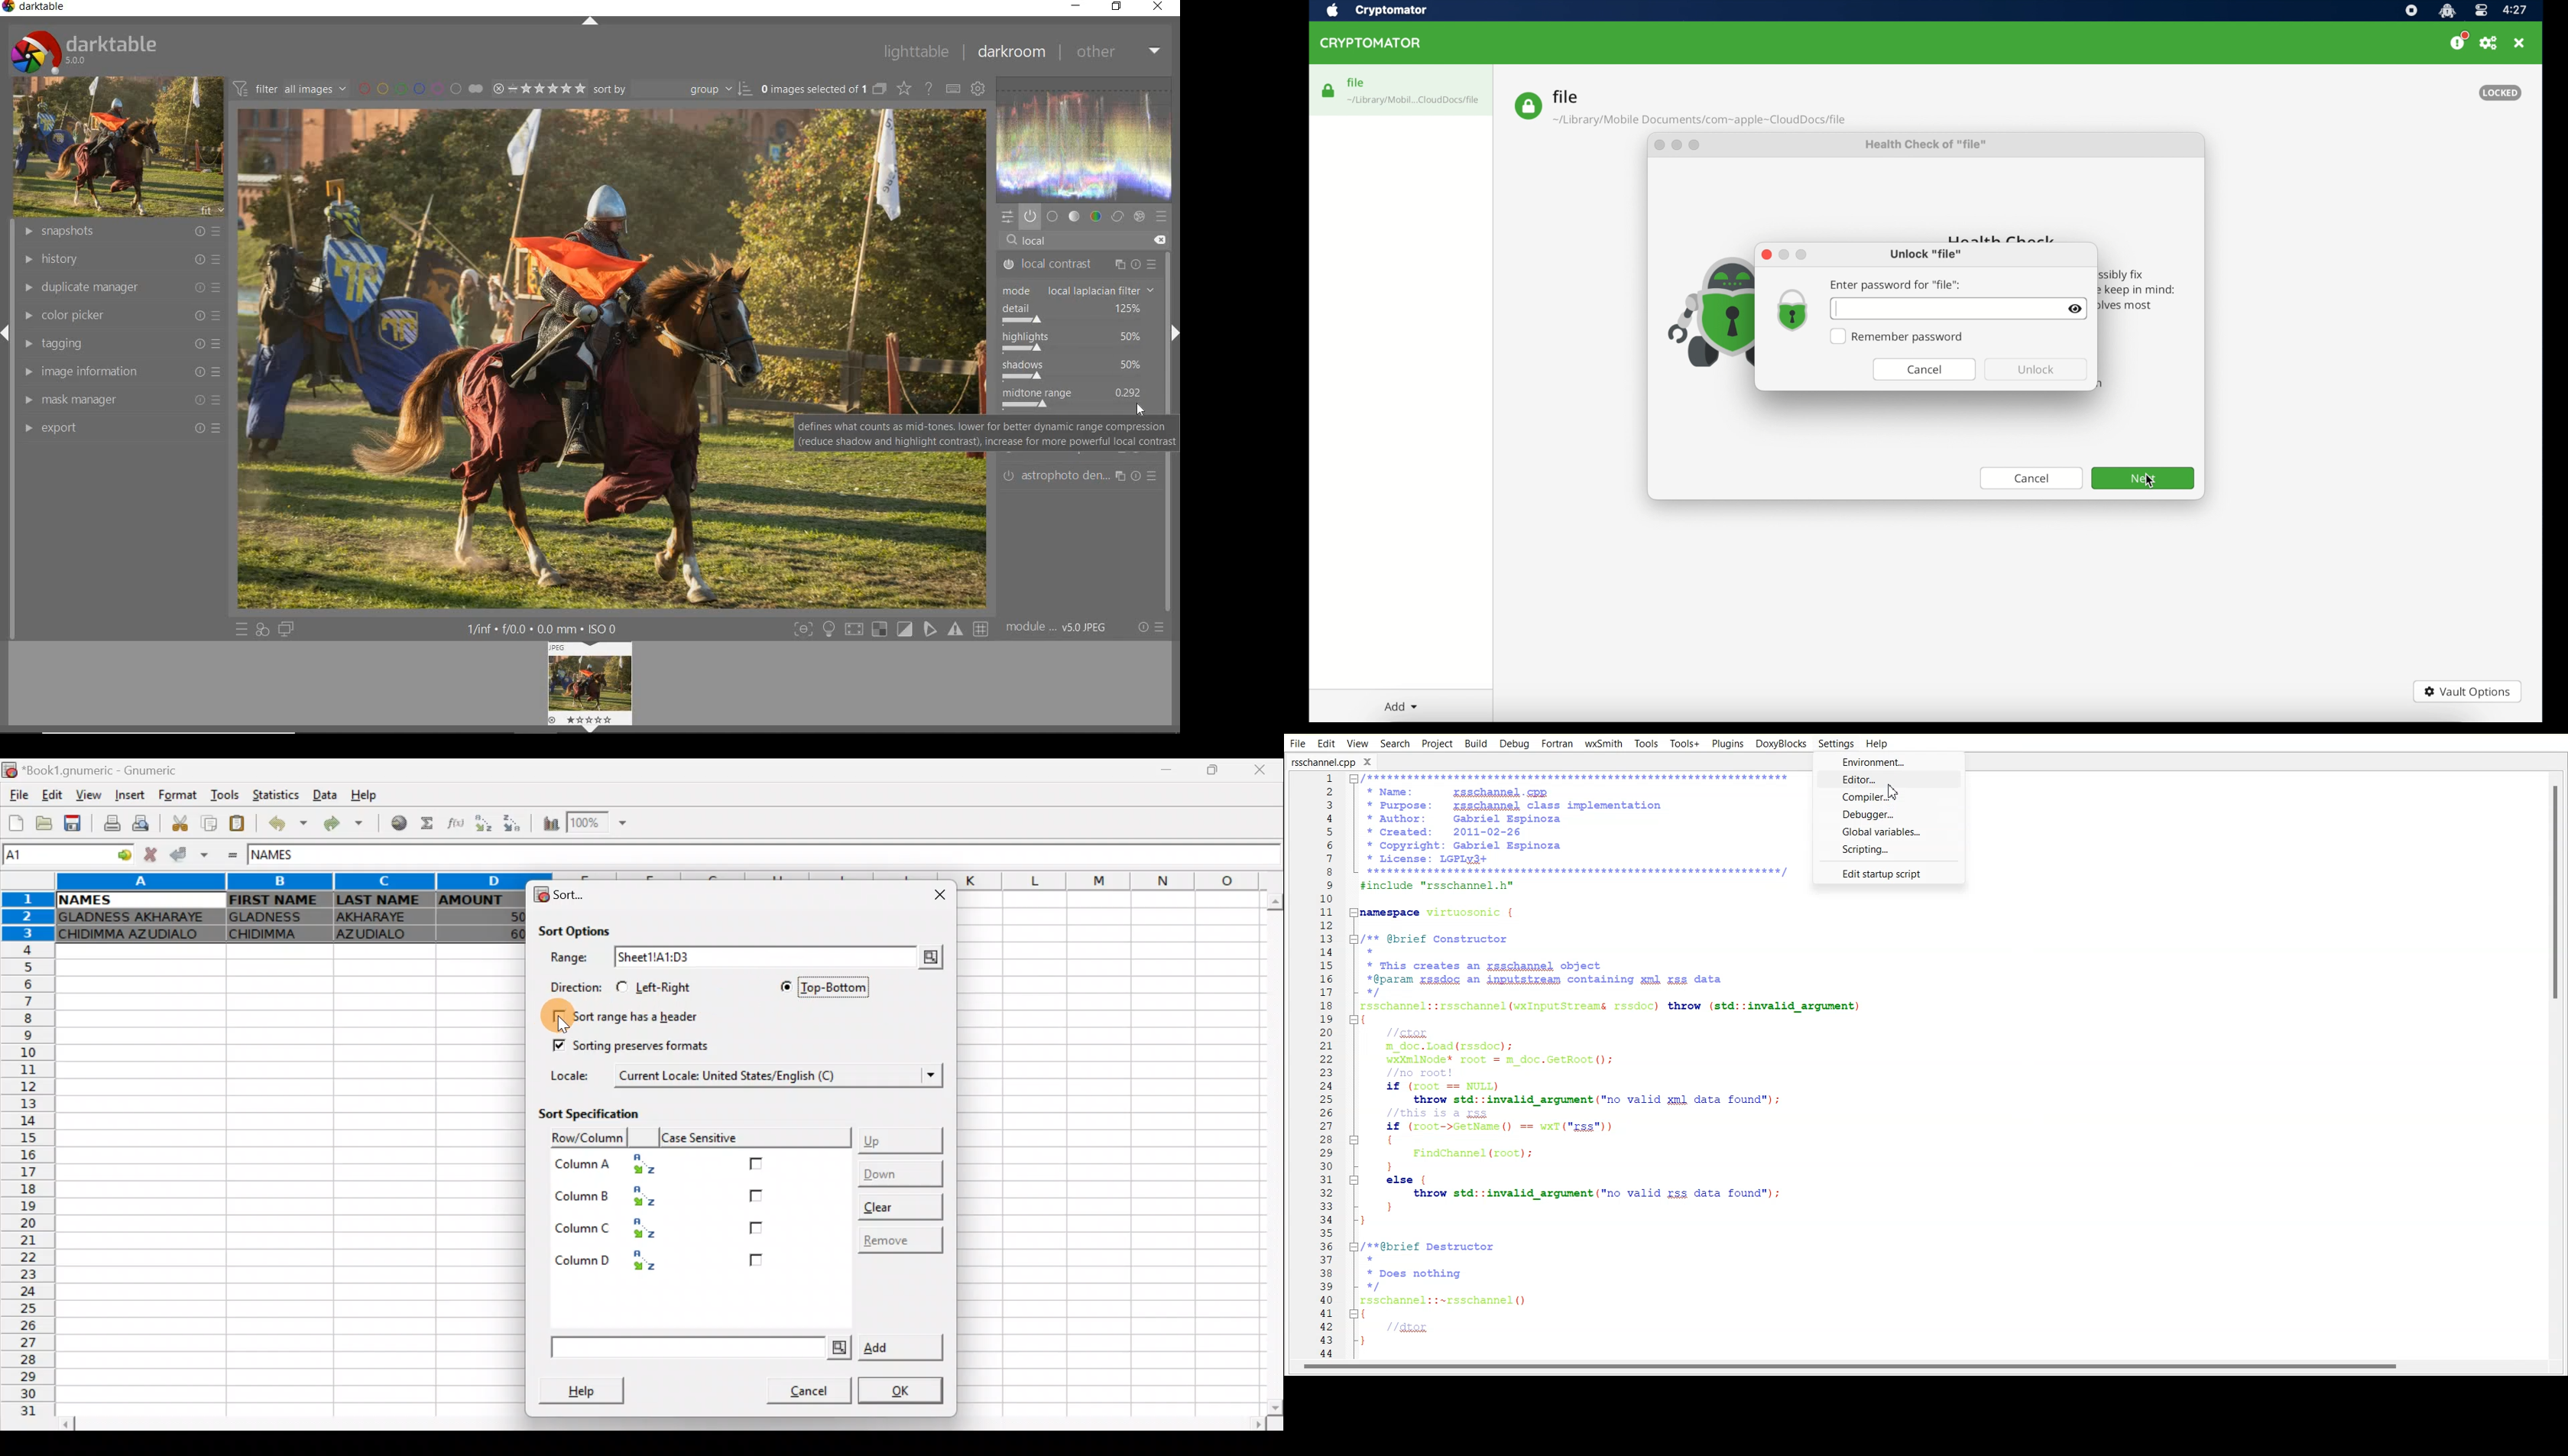  I want to click on Debug, so click(1515, 744).